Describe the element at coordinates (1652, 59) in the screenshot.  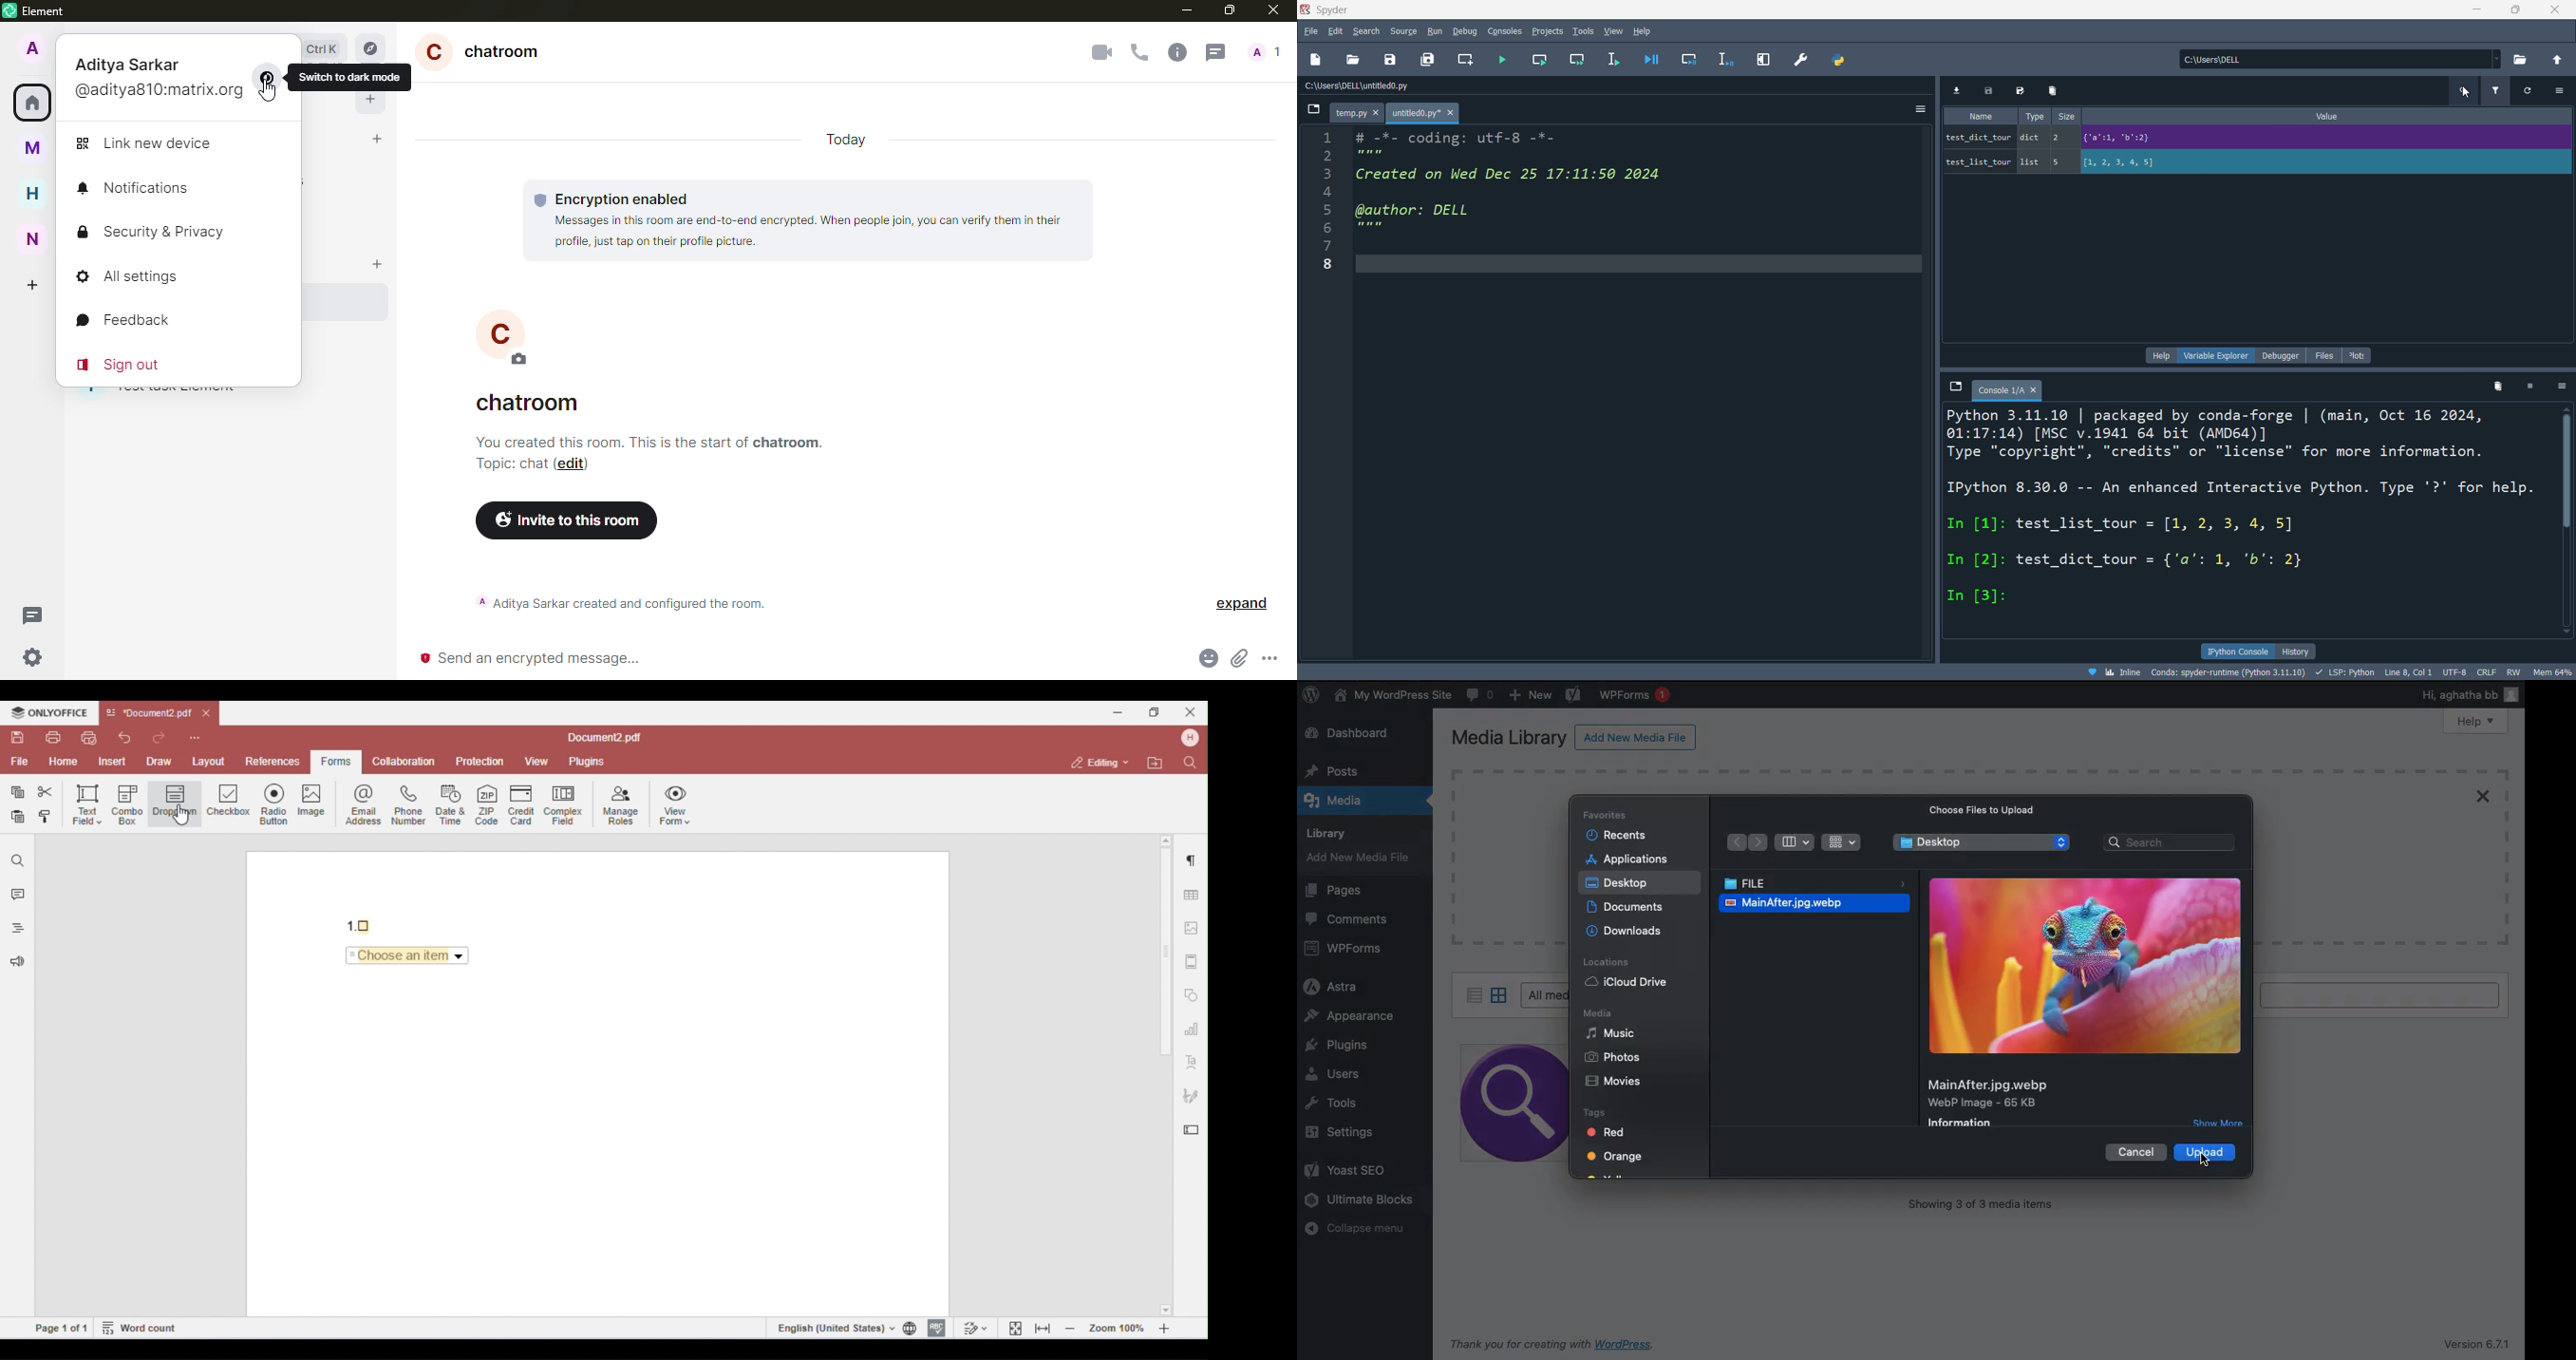
I see `debug file` at that location.